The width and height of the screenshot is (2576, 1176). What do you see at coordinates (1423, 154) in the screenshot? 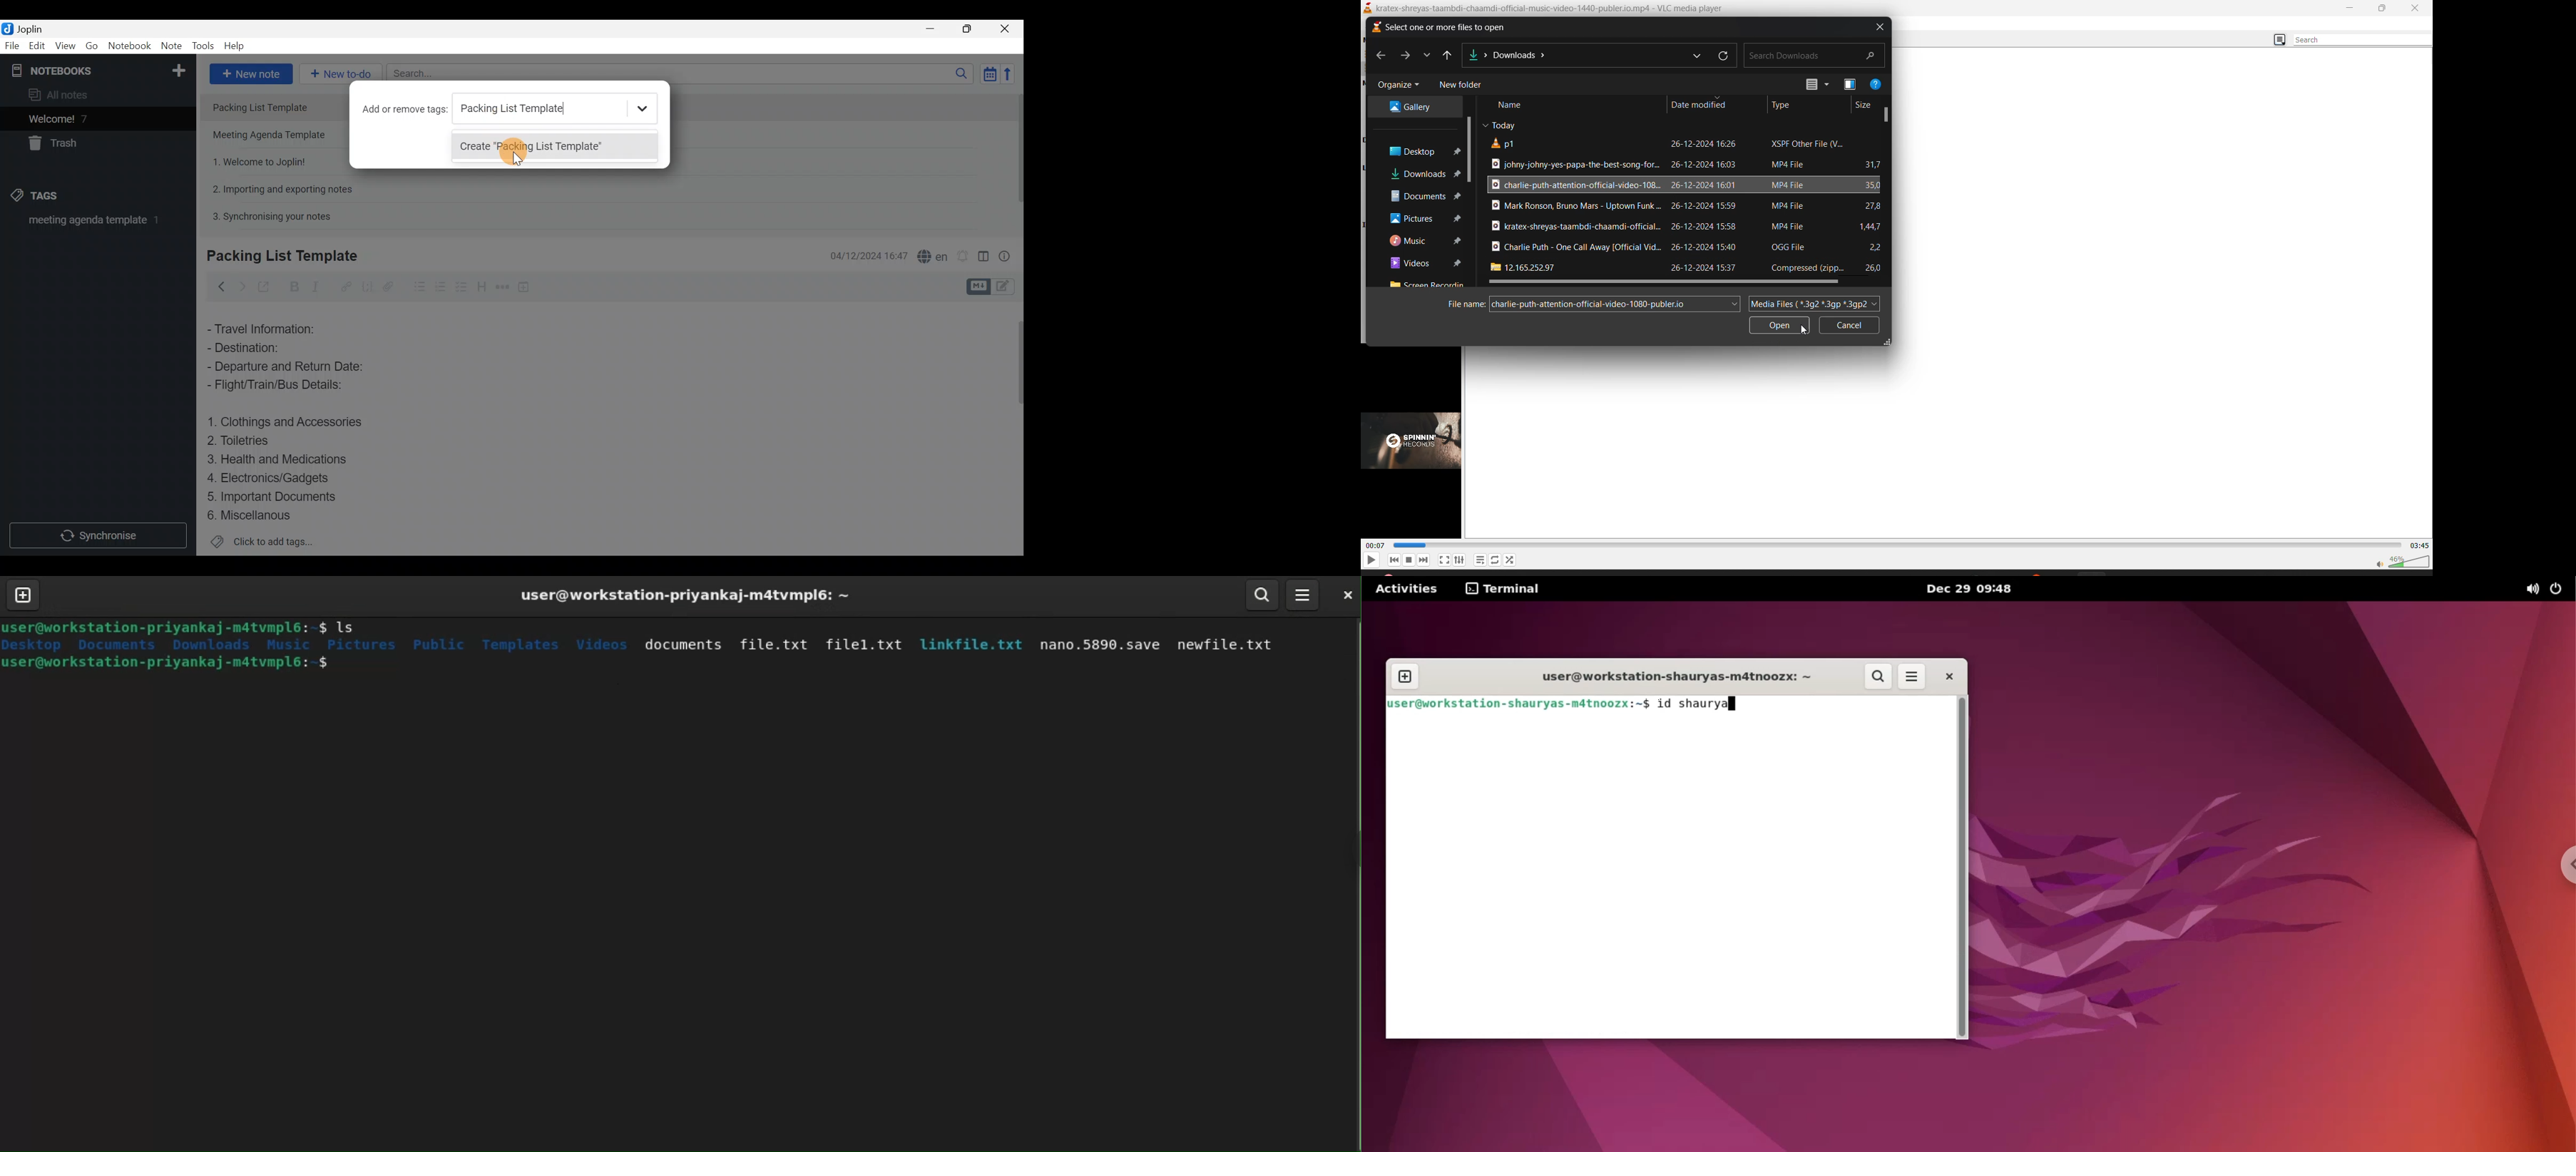
I see `desktop` at bounding box center [1423, 154].